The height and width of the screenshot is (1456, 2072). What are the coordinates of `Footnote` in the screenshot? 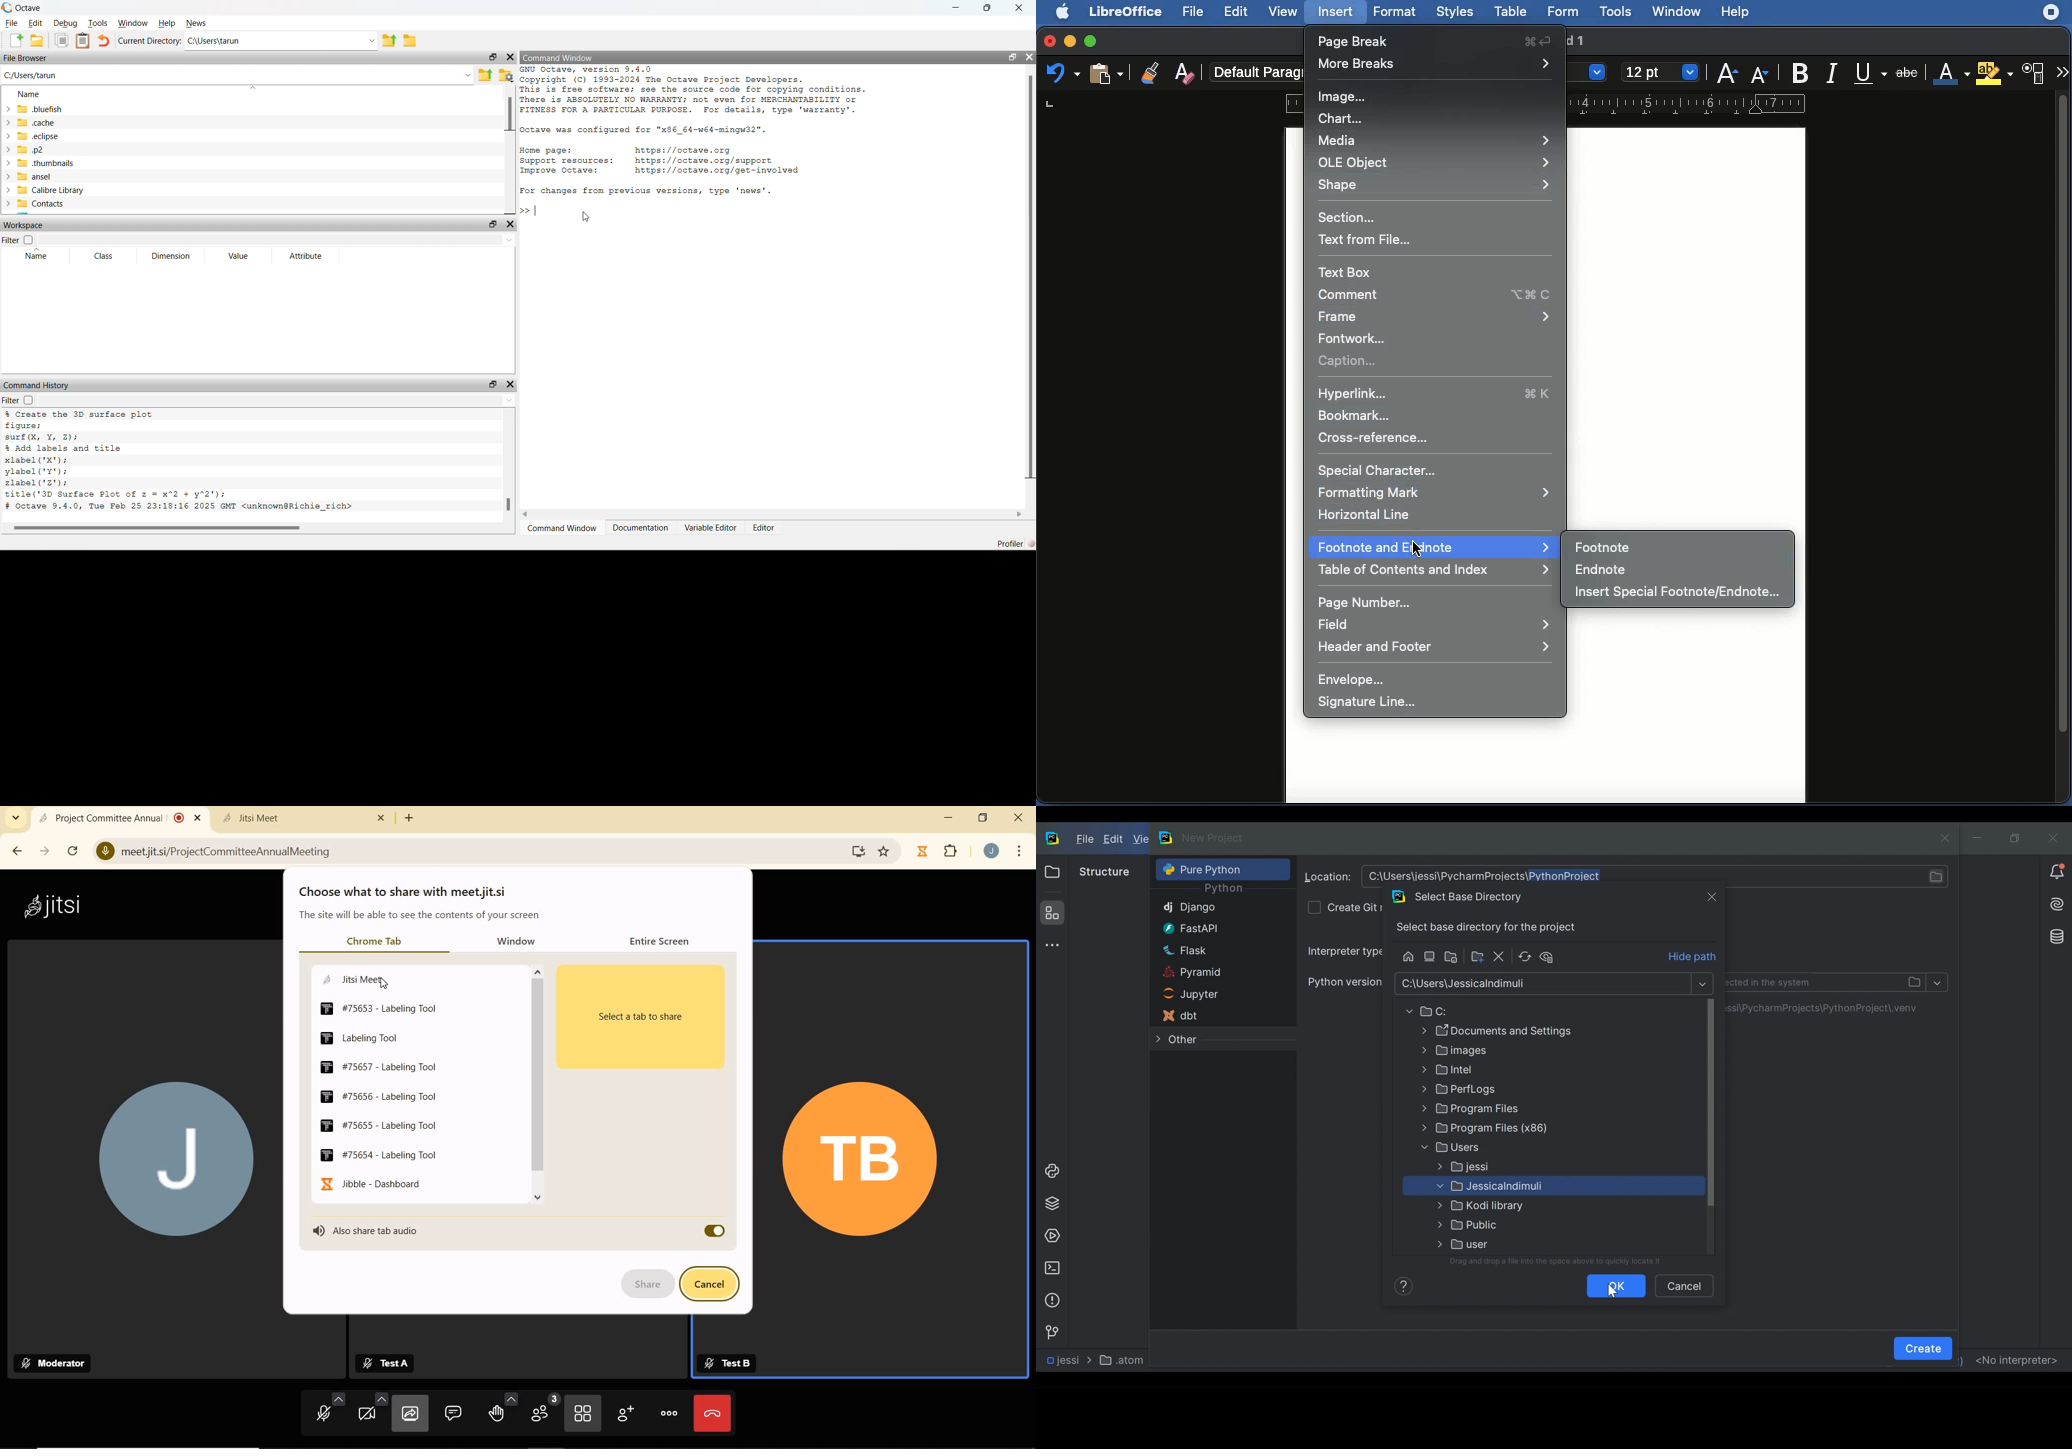 It's located at (1607, 547).